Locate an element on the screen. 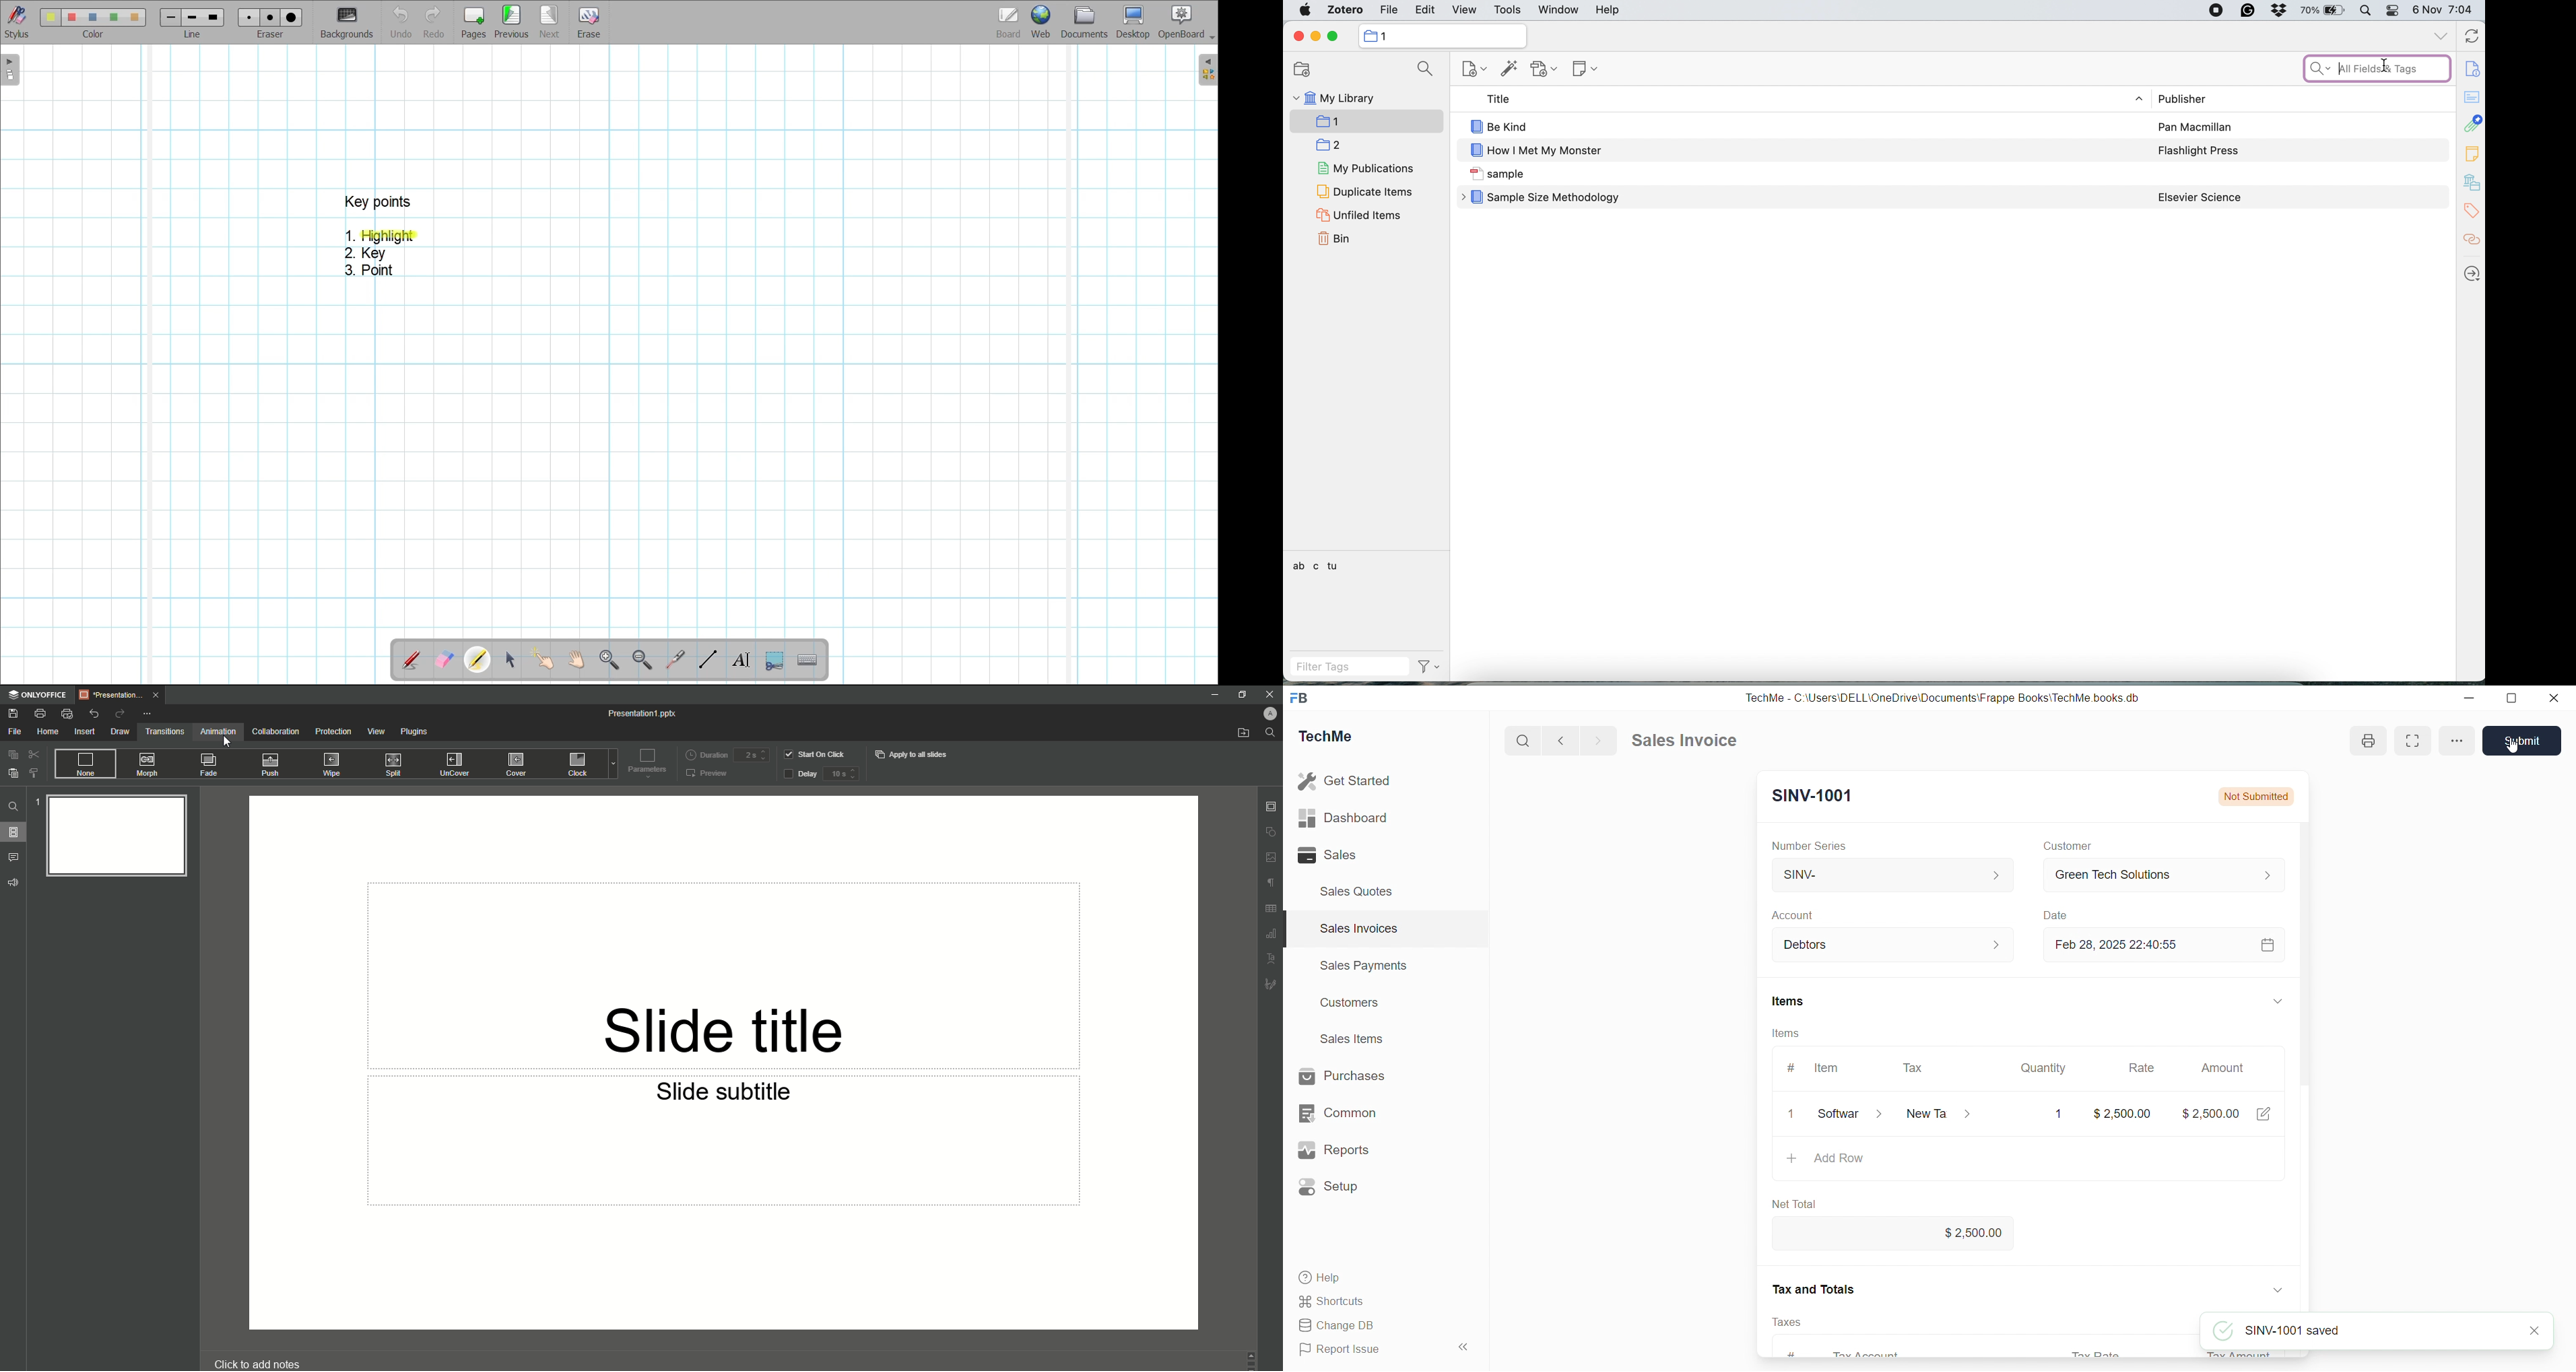  attachment is located at coordinates (2472, 125).